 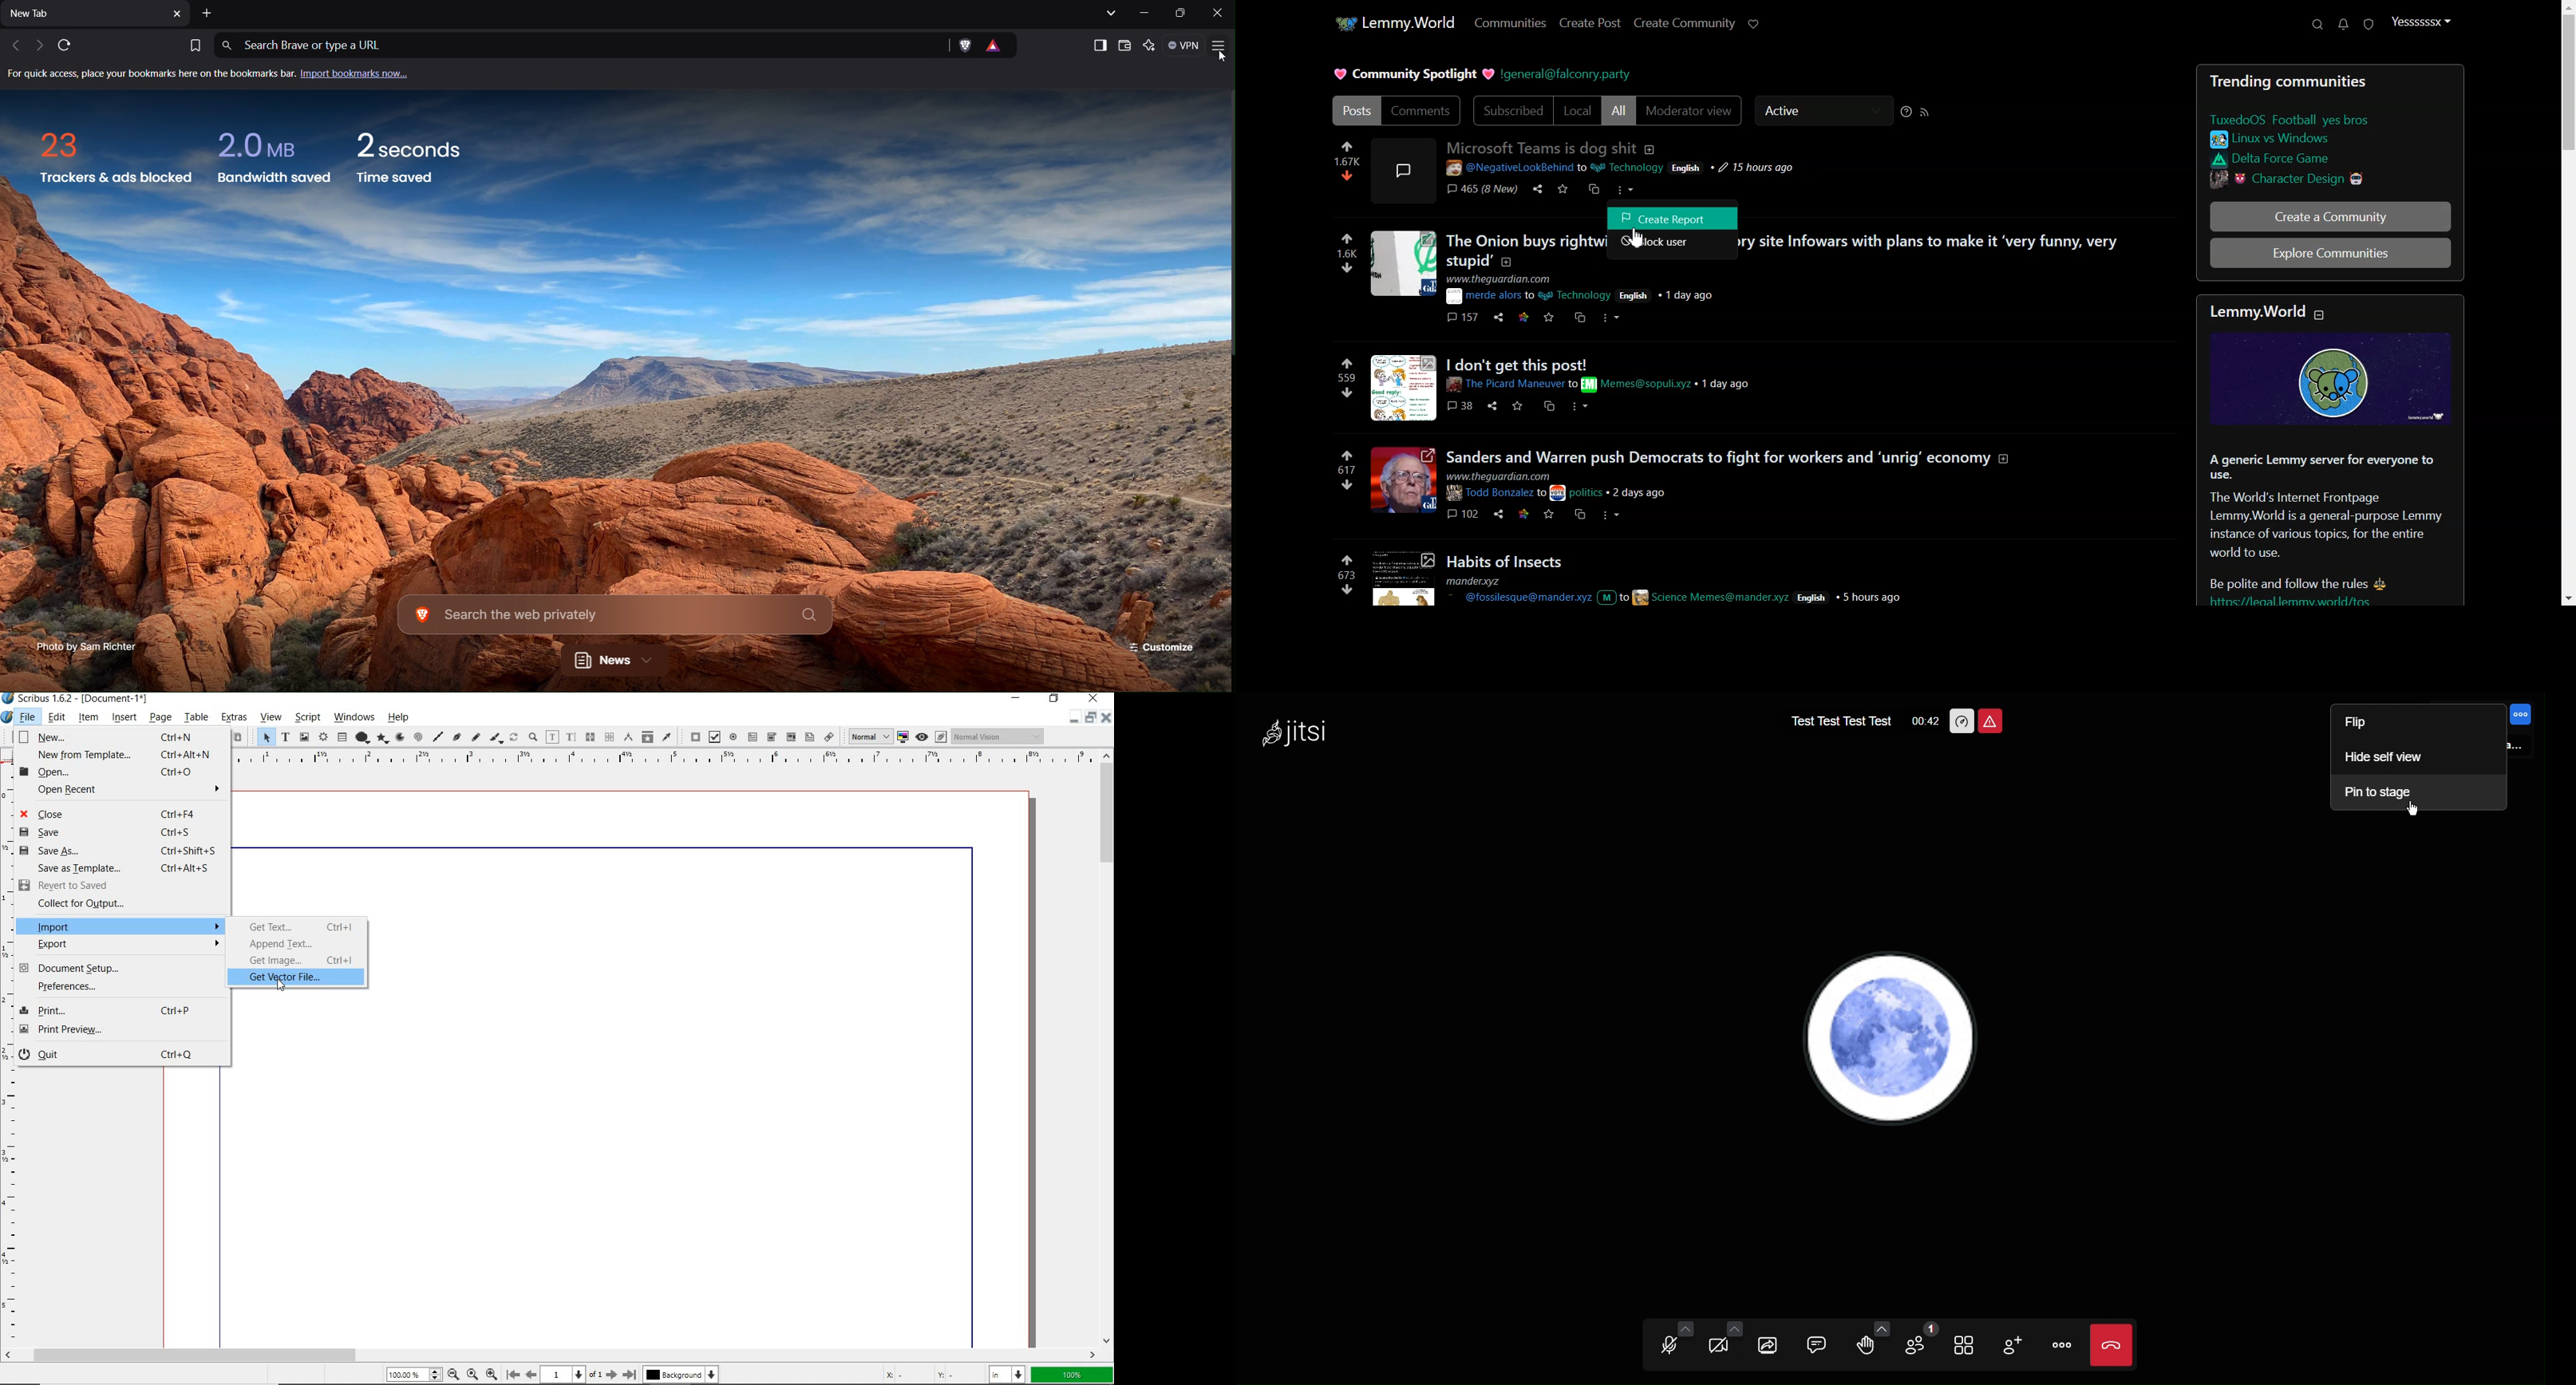 I want to click on line, so click(x=437, y=738).